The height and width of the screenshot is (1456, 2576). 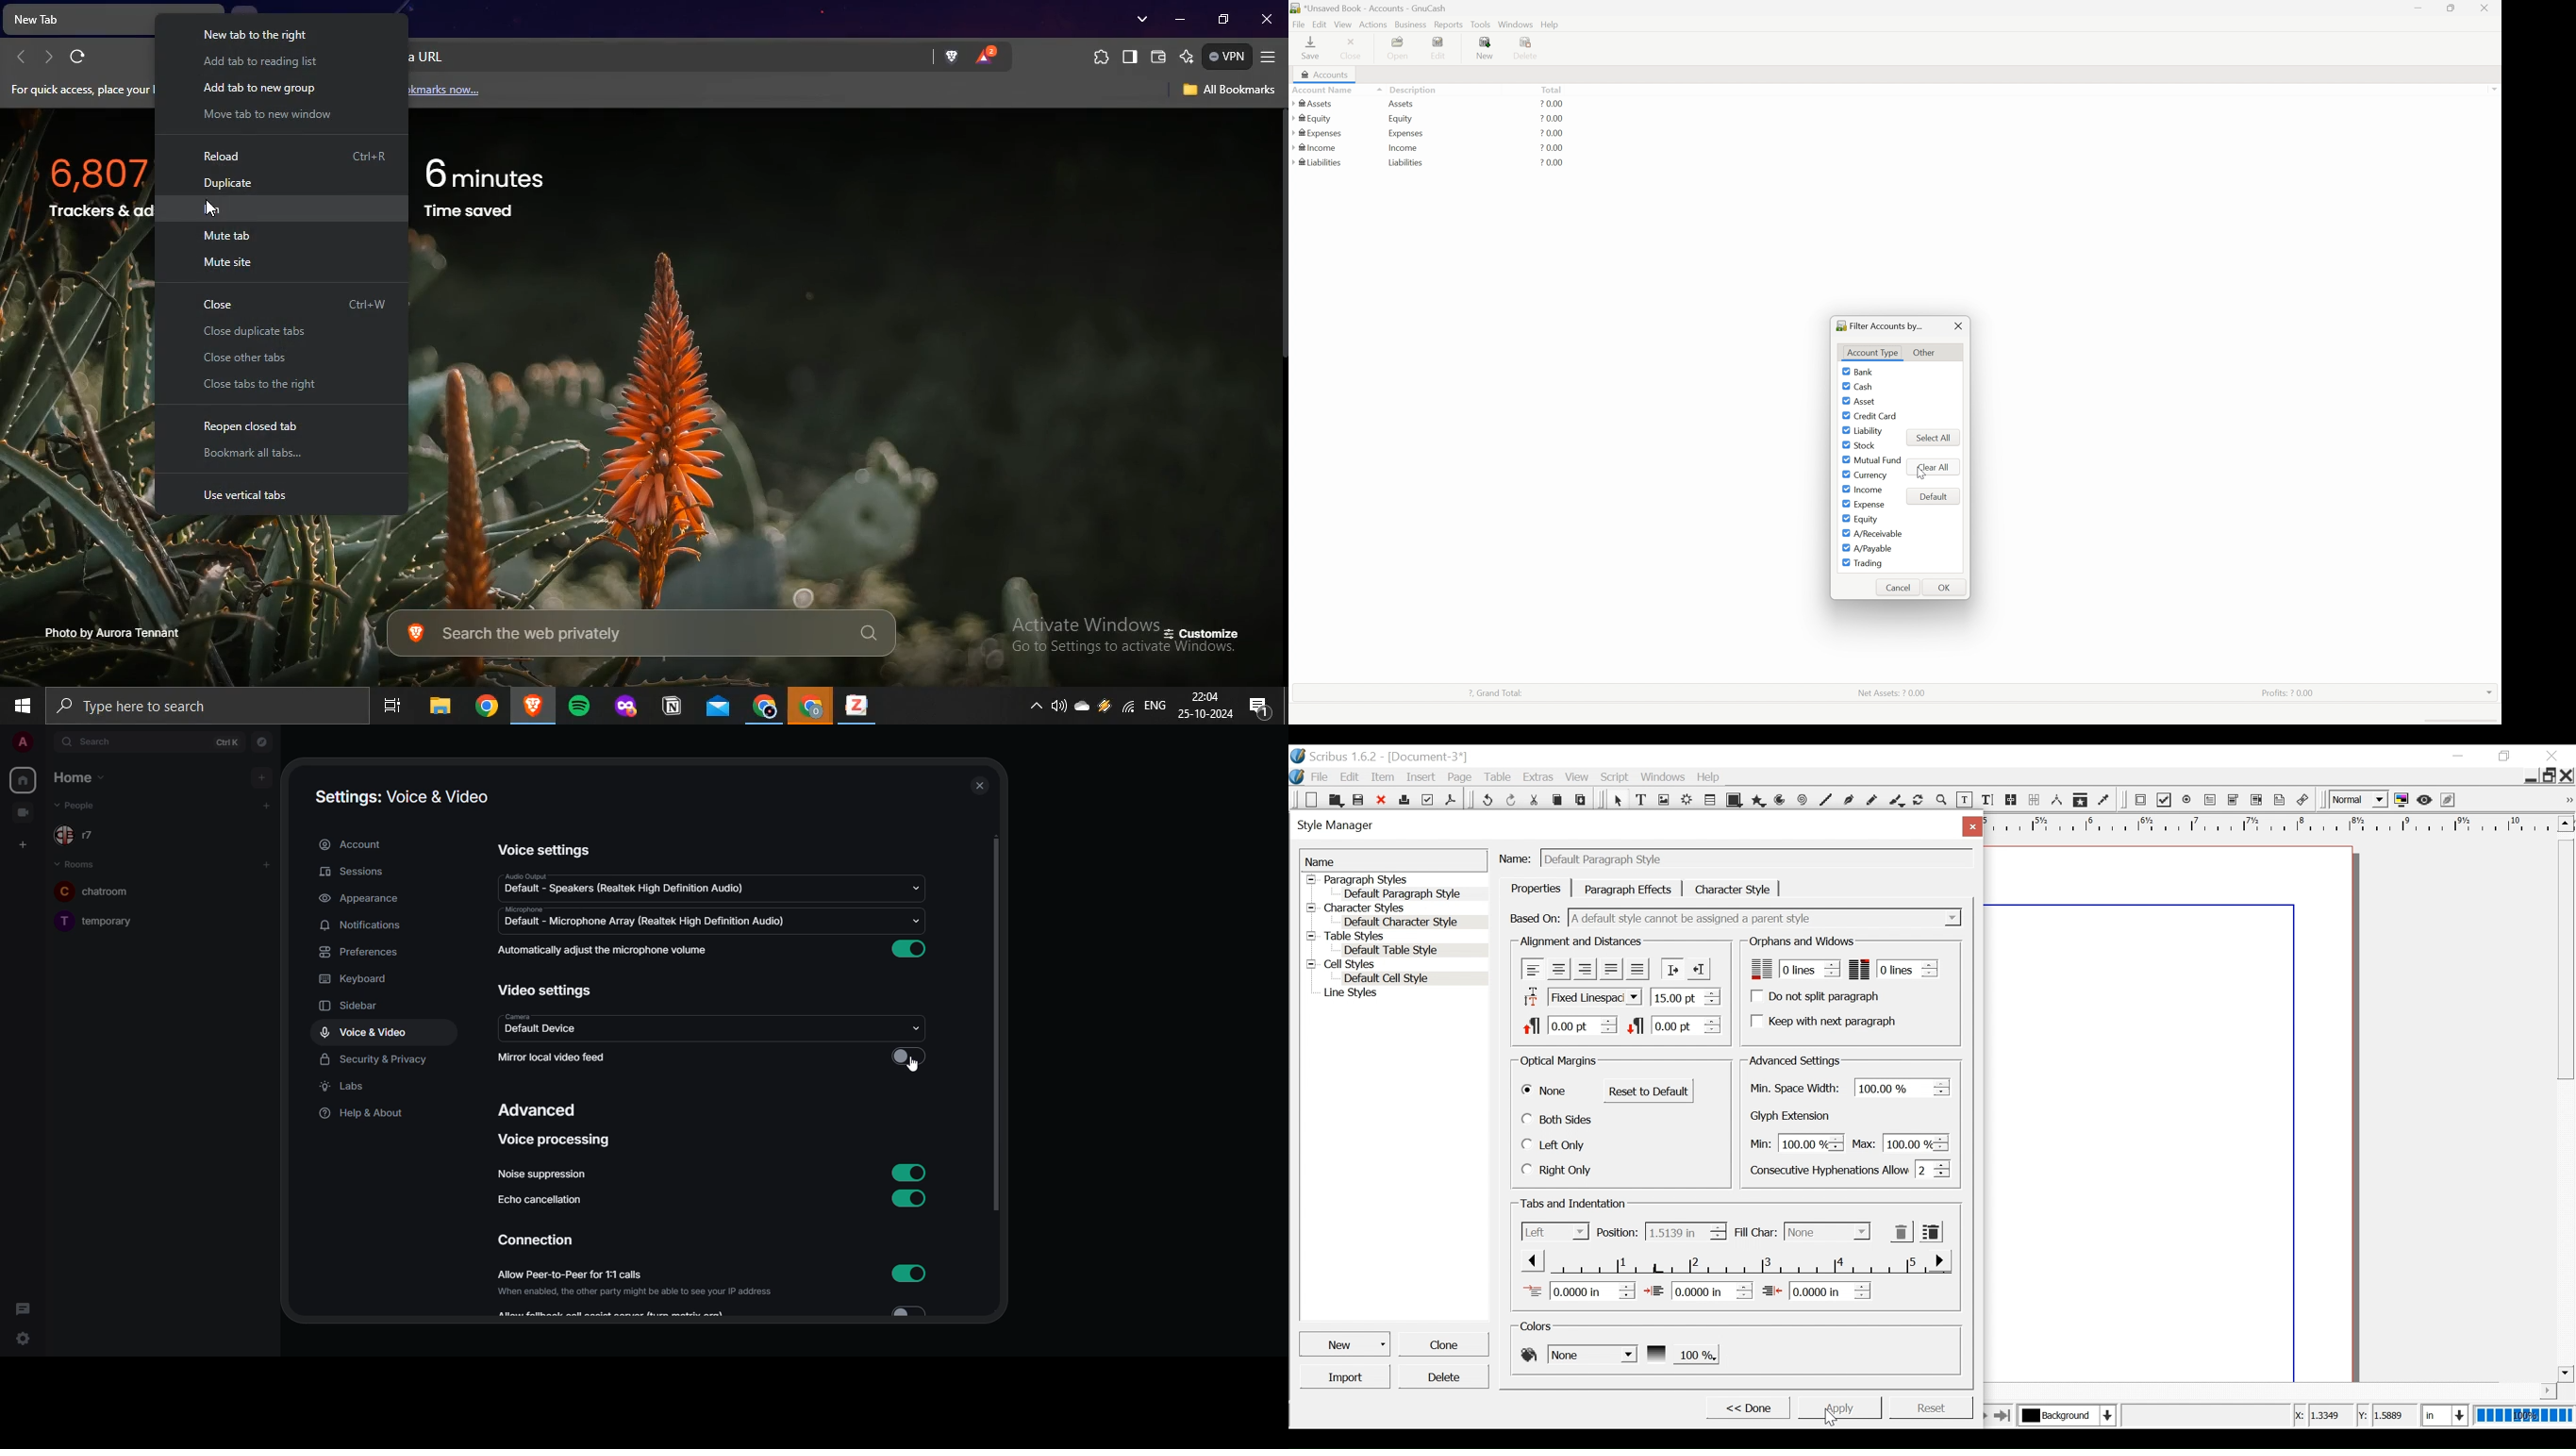 What do you see at coordinates (1346, 1343) in the screenshot?
I see `New` at bounding box center [1346, 1343].